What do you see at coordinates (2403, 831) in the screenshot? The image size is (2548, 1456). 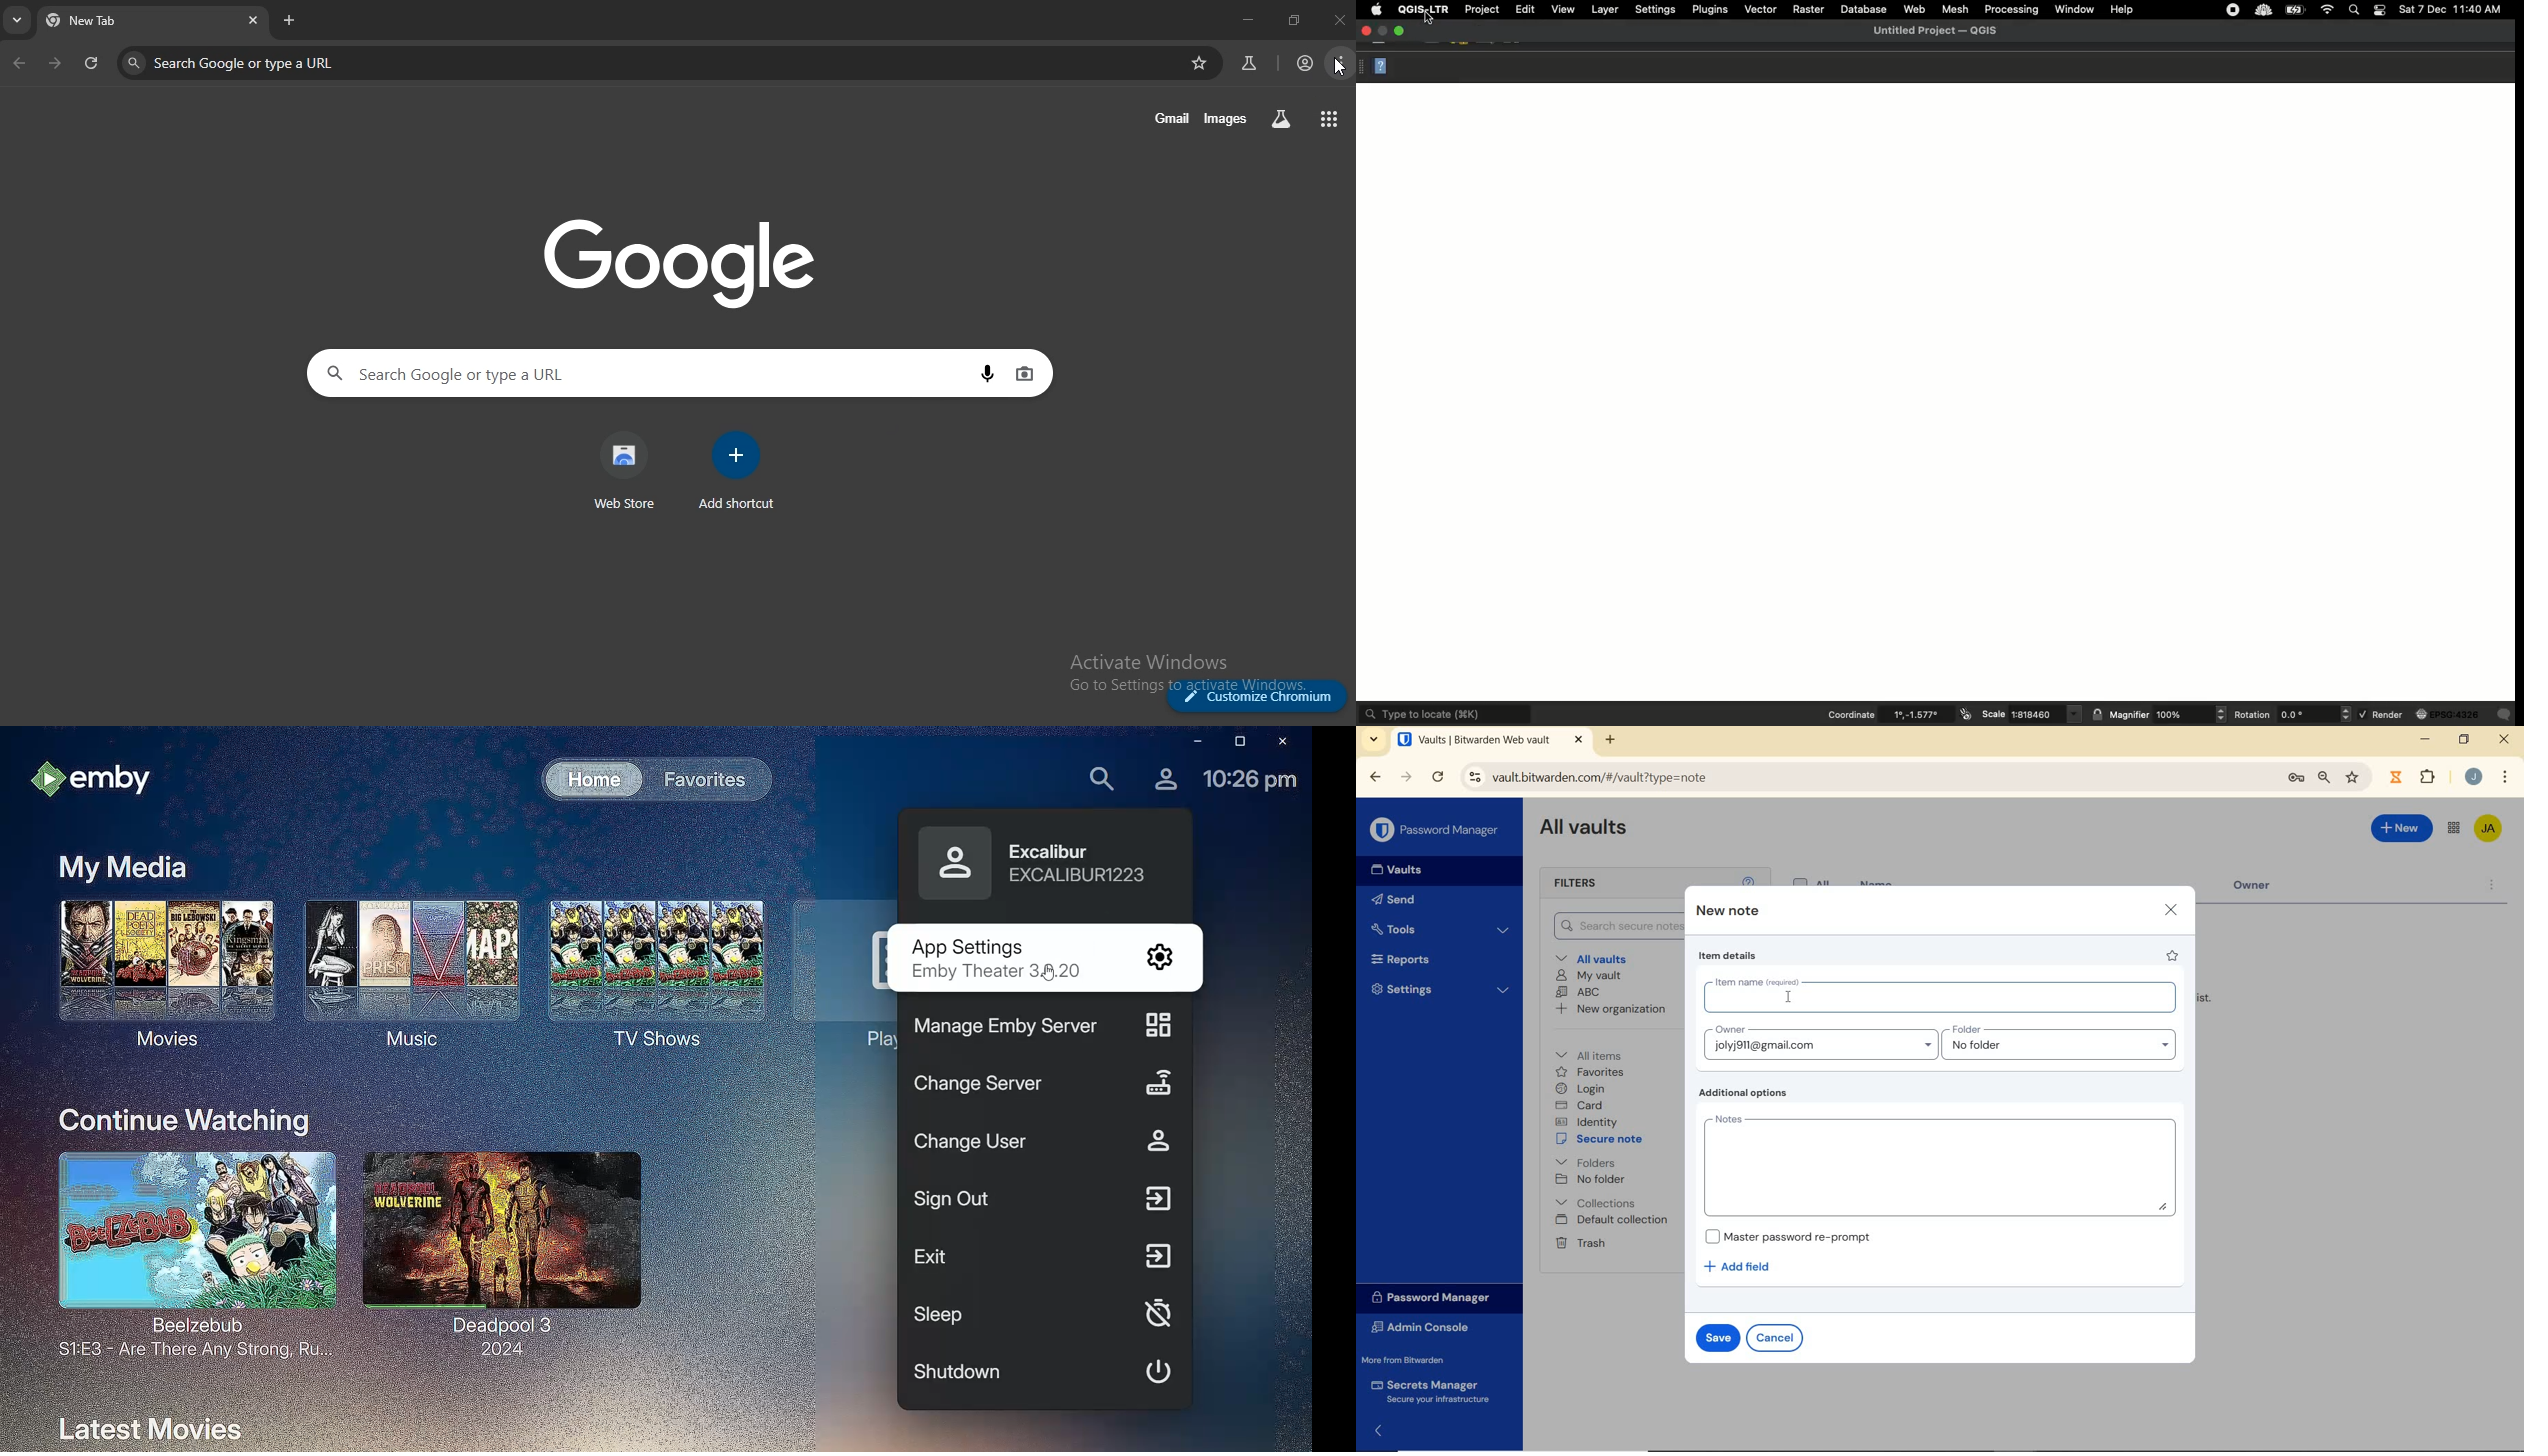 I see `New` at bounding box center [2403, 831].